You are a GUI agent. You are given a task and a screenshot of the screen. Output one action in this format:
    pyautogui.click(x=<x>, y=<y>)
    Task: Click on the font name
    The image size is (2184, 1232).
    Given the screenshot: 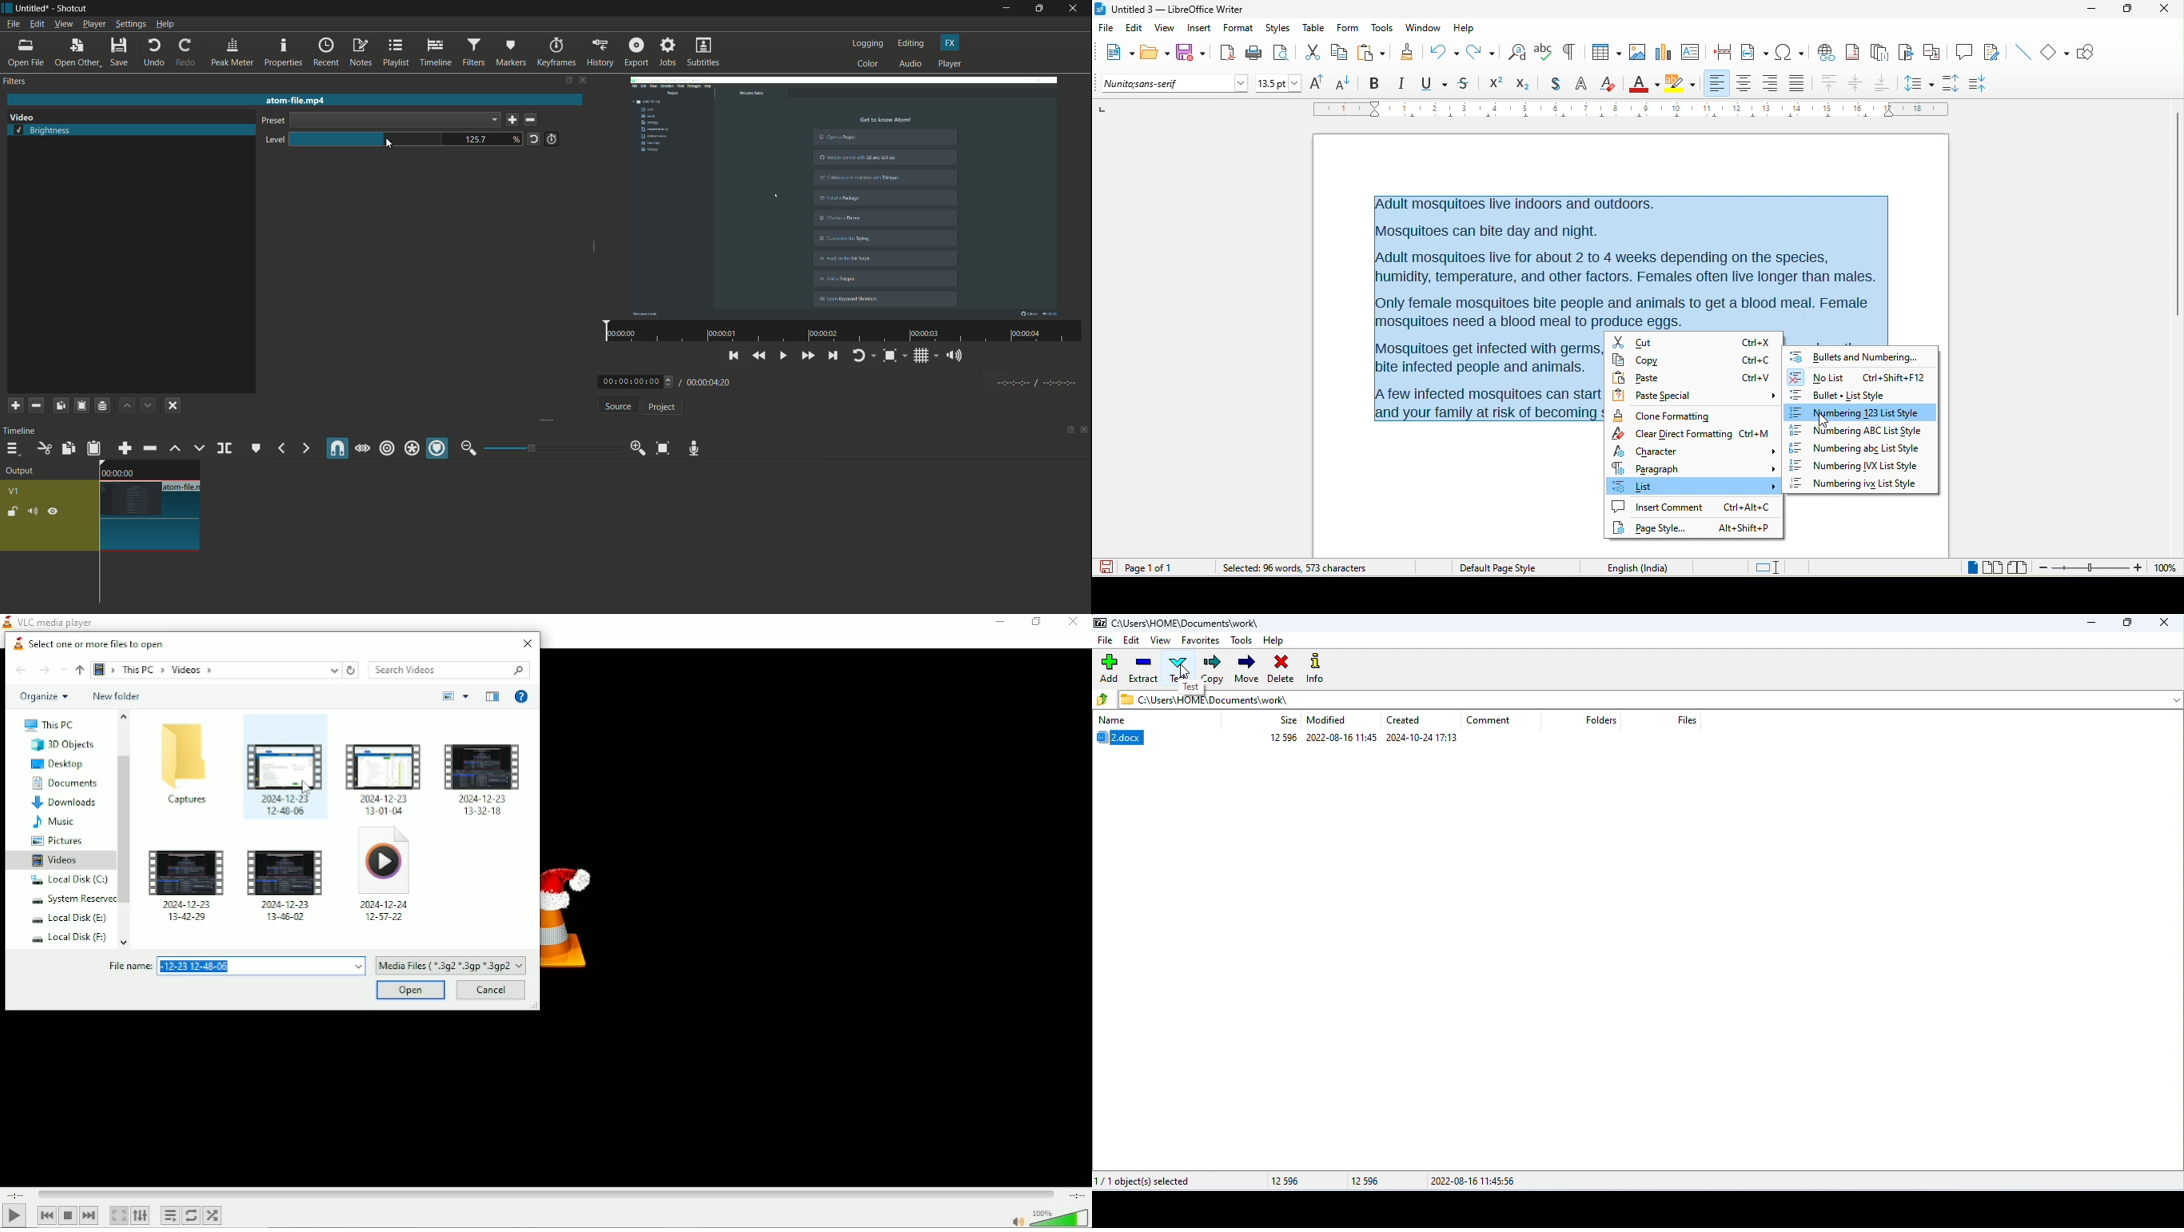 What is the action you would take?
    pyautogui.click(x=1174, y=84)
    